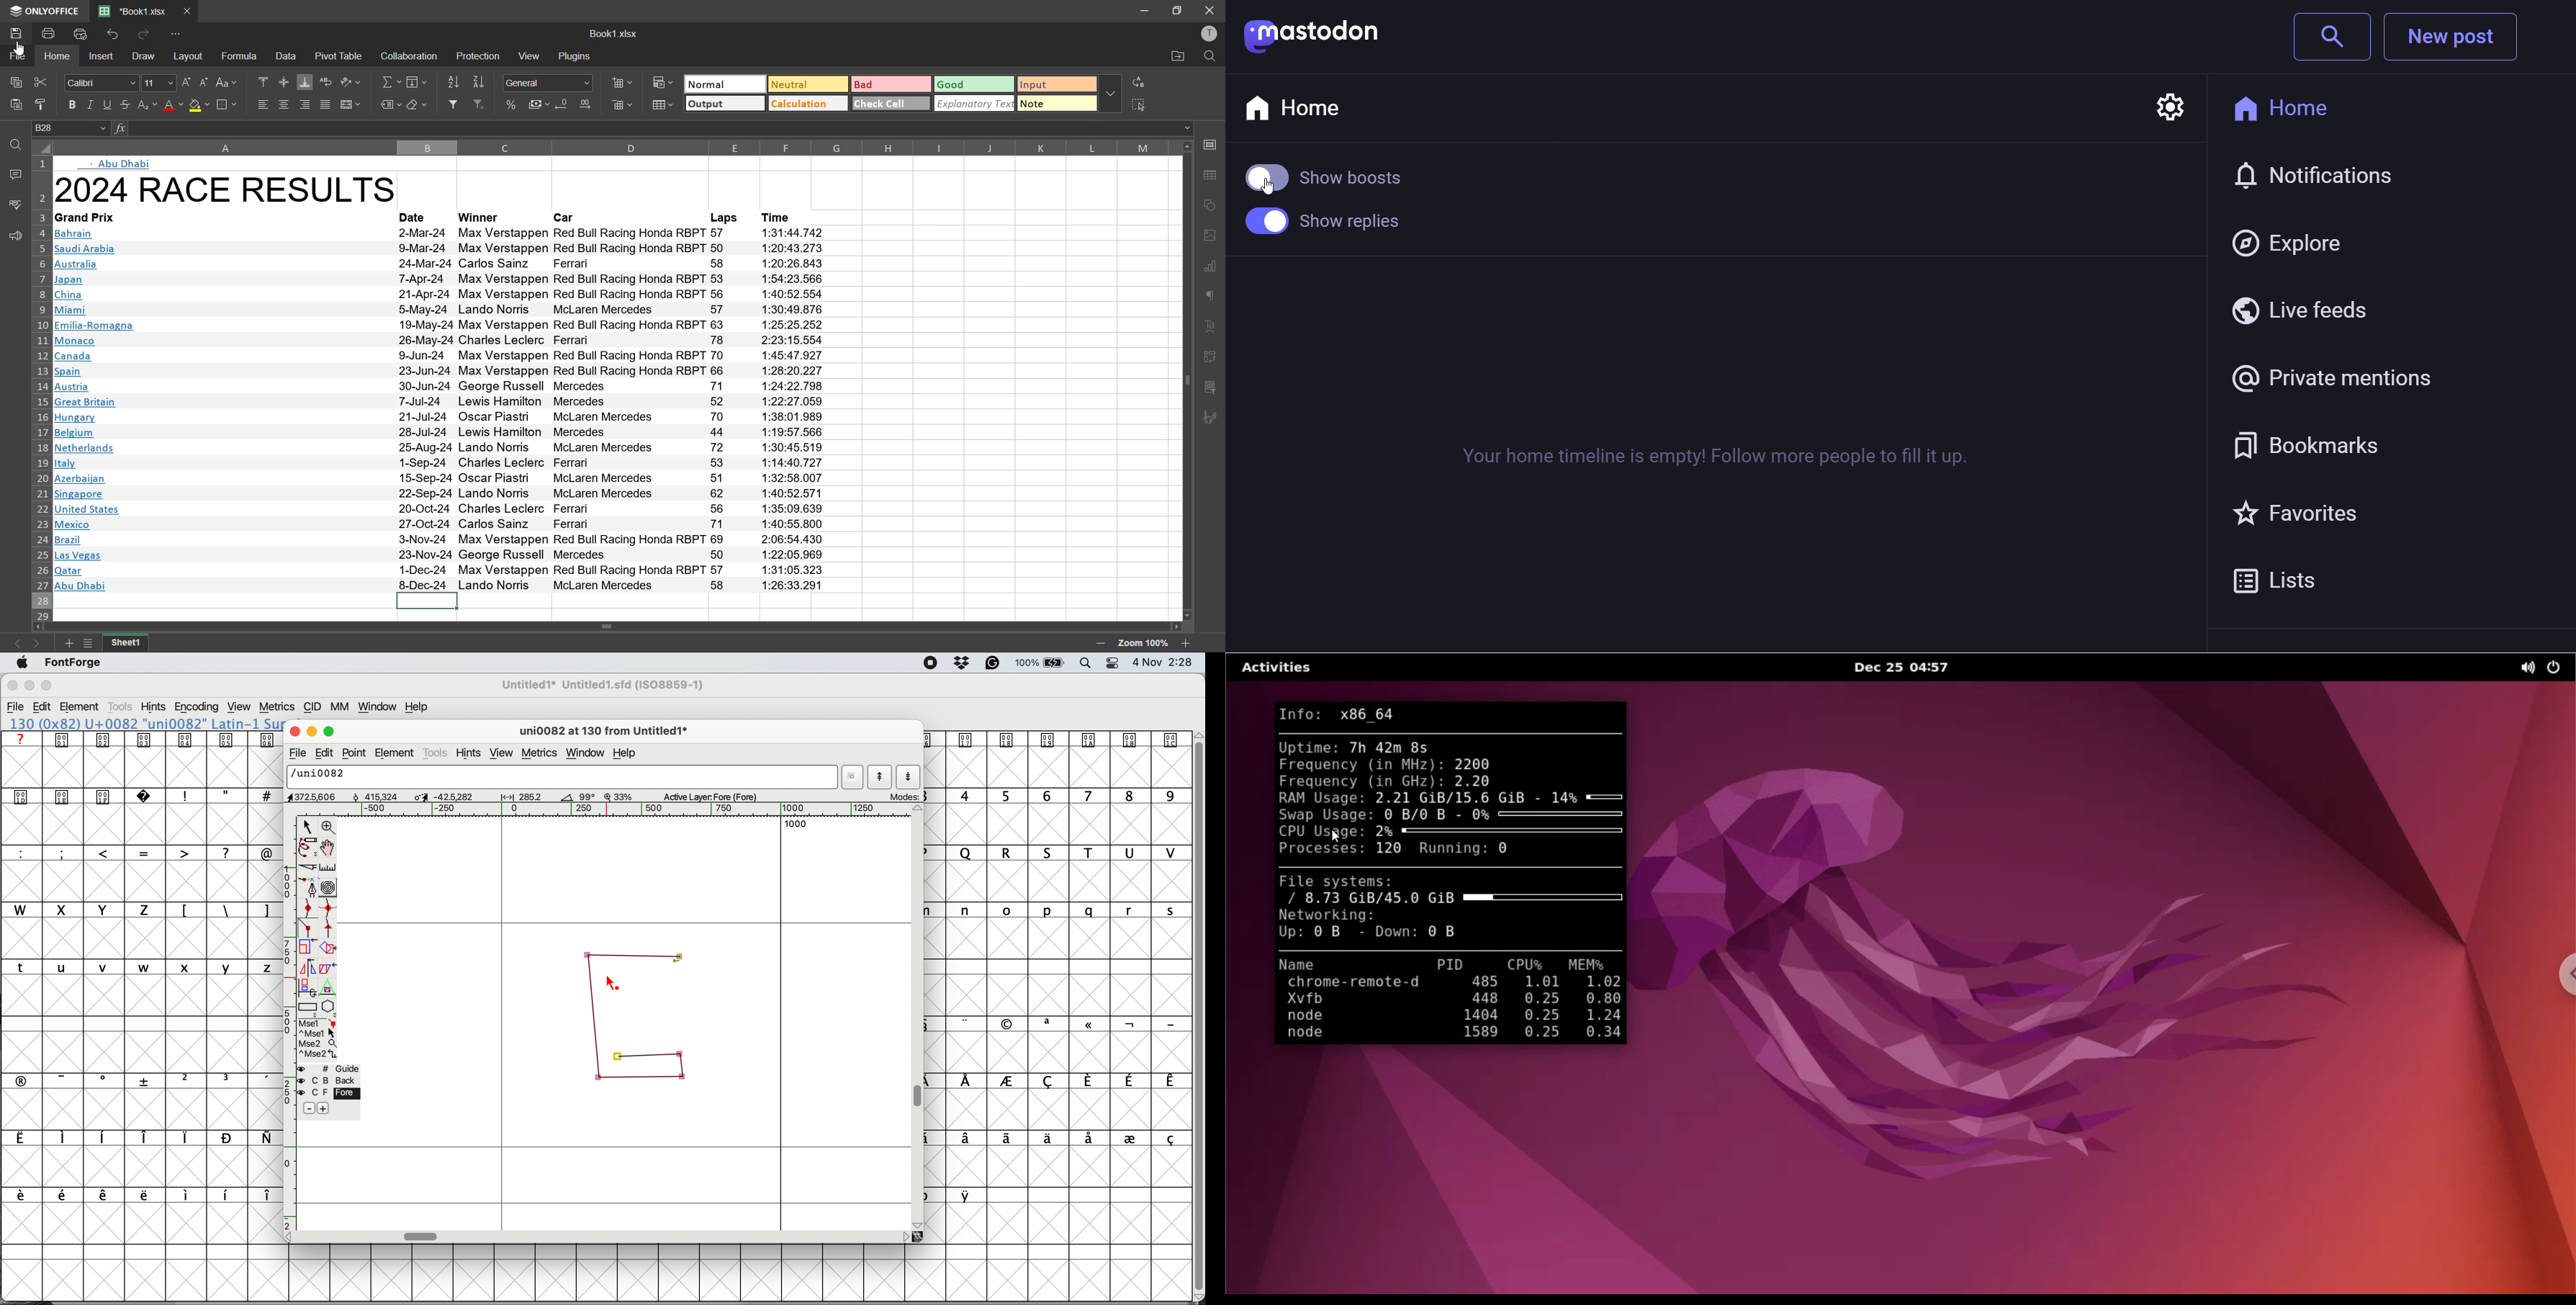 This screenshot has width=2576, height=1316. What do you see at coordinates (440, 386) in the screenshot?
I see `Austria 30-Jun-24 George Russell Mercedes 71 1:24:22.798` at bounding box center [440, 386].